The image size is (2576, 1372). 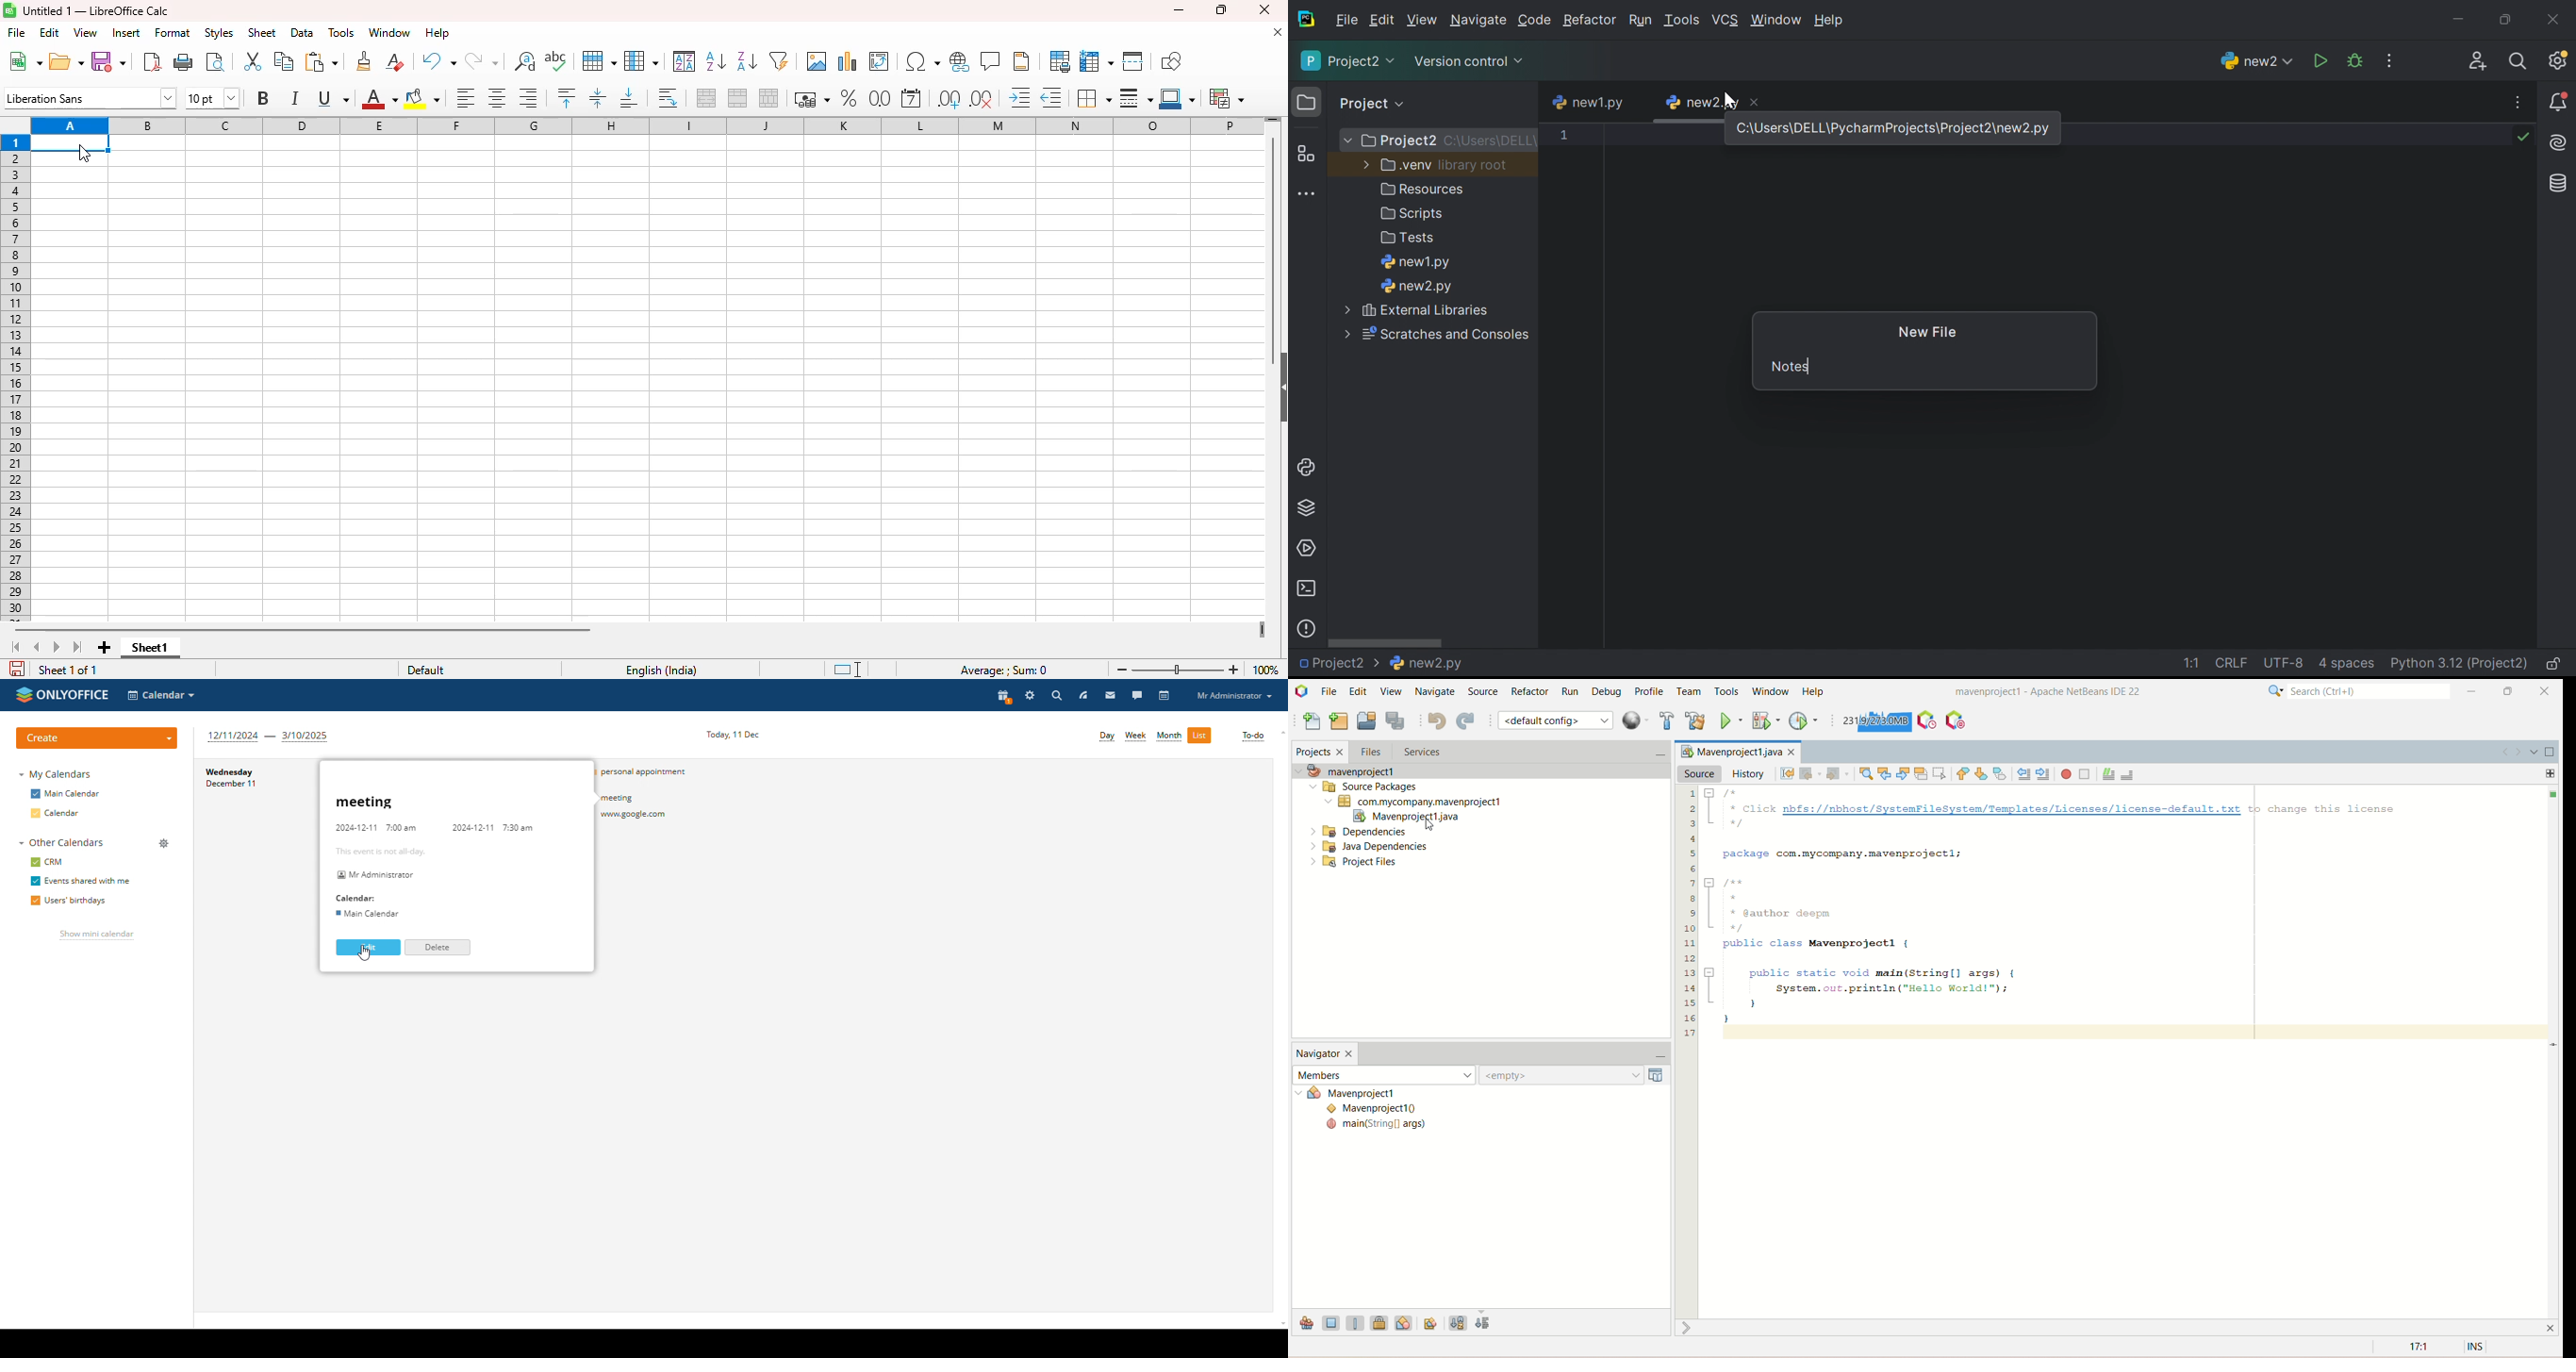 I want to click on toggle print preview, so click(x=215, y=61).